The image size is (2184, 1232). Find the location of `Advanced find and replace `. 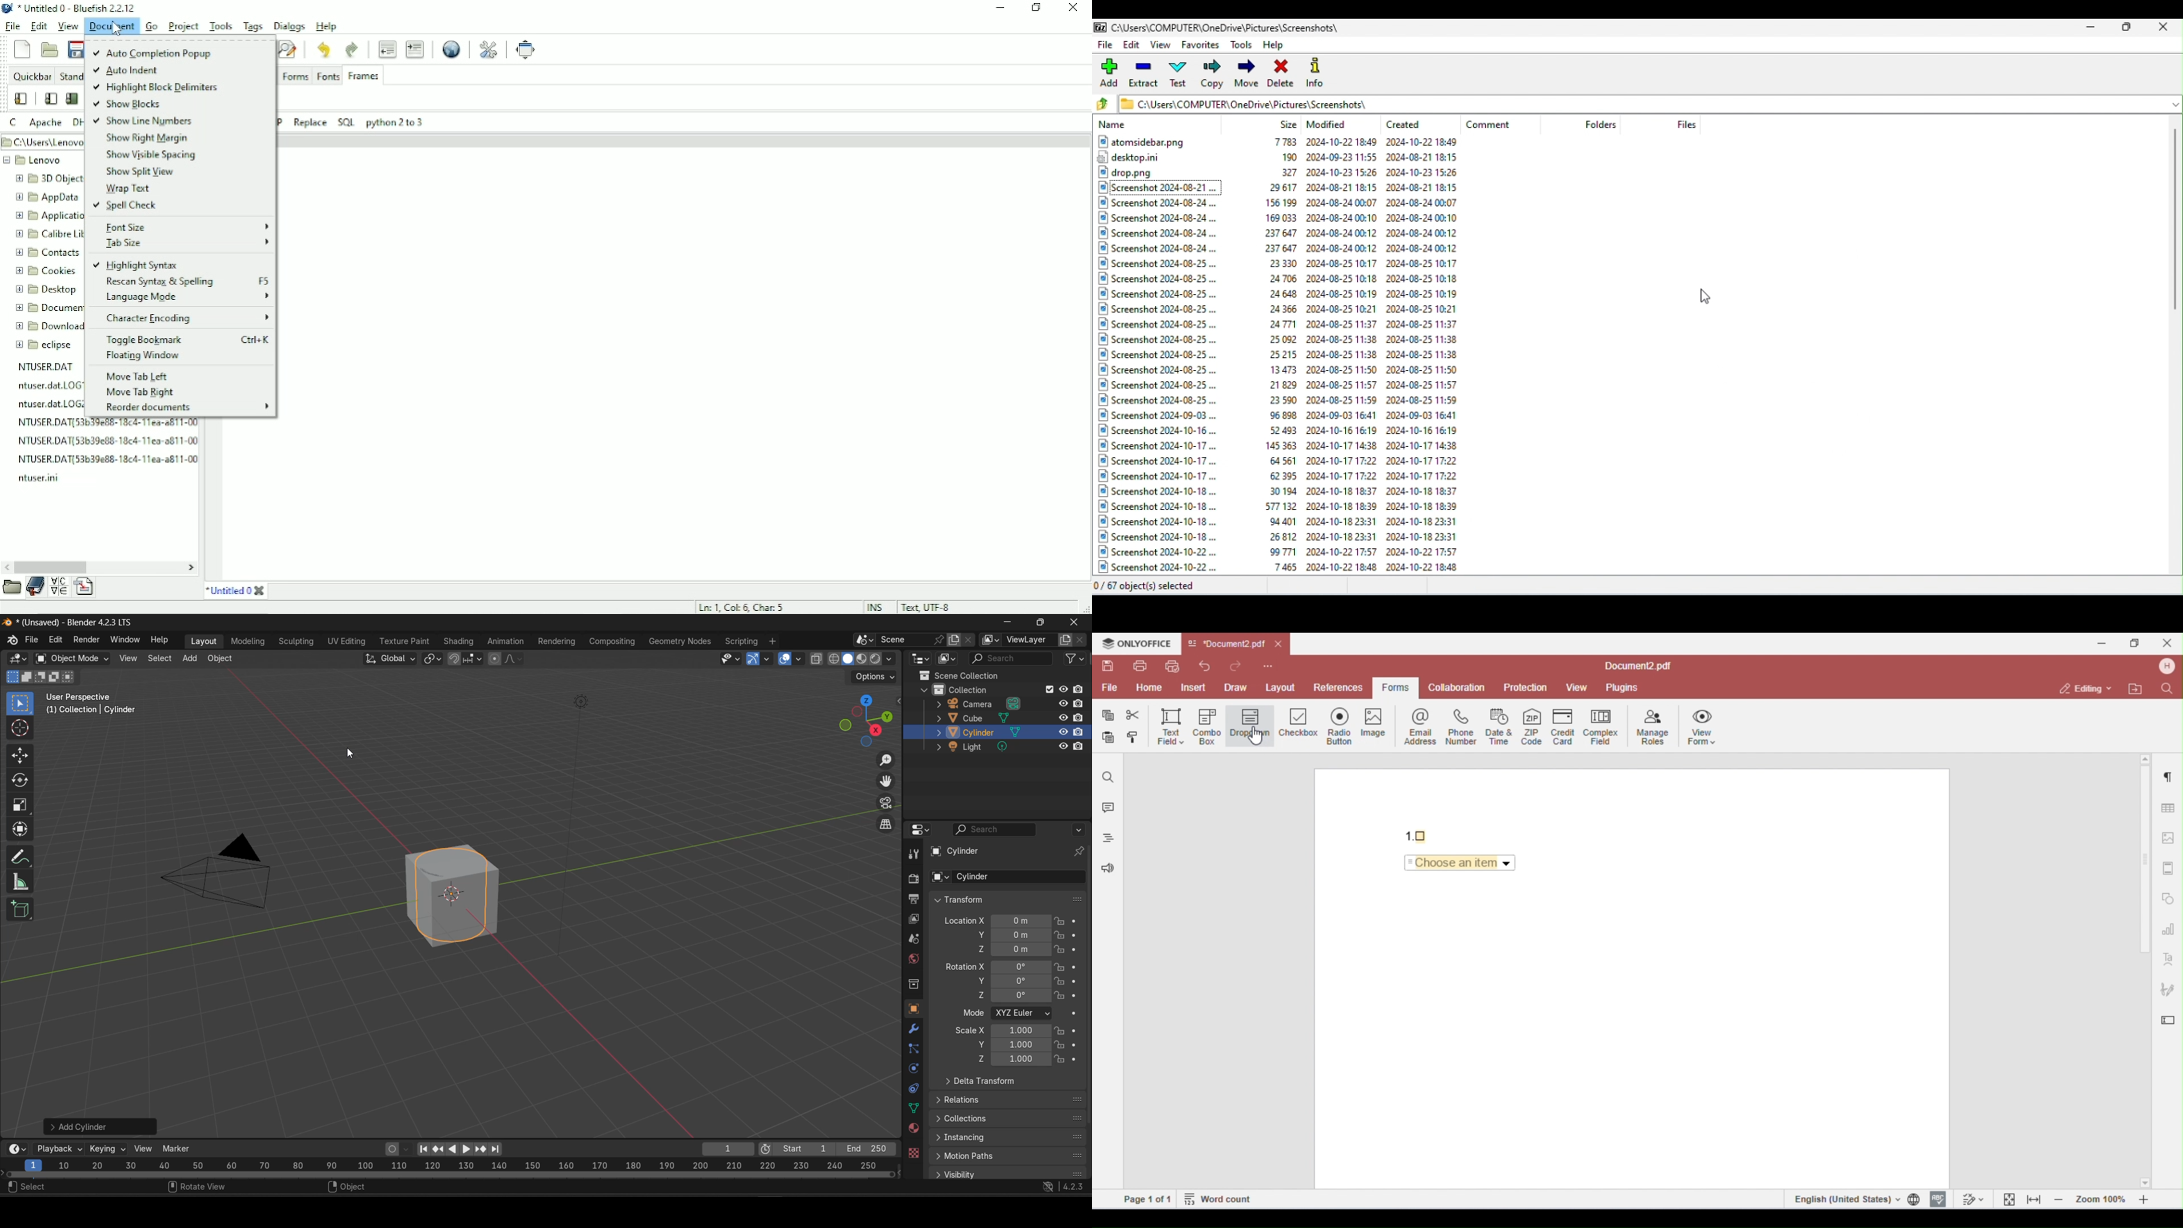

Advanced find and replace  is located at coordinates (288, 49).